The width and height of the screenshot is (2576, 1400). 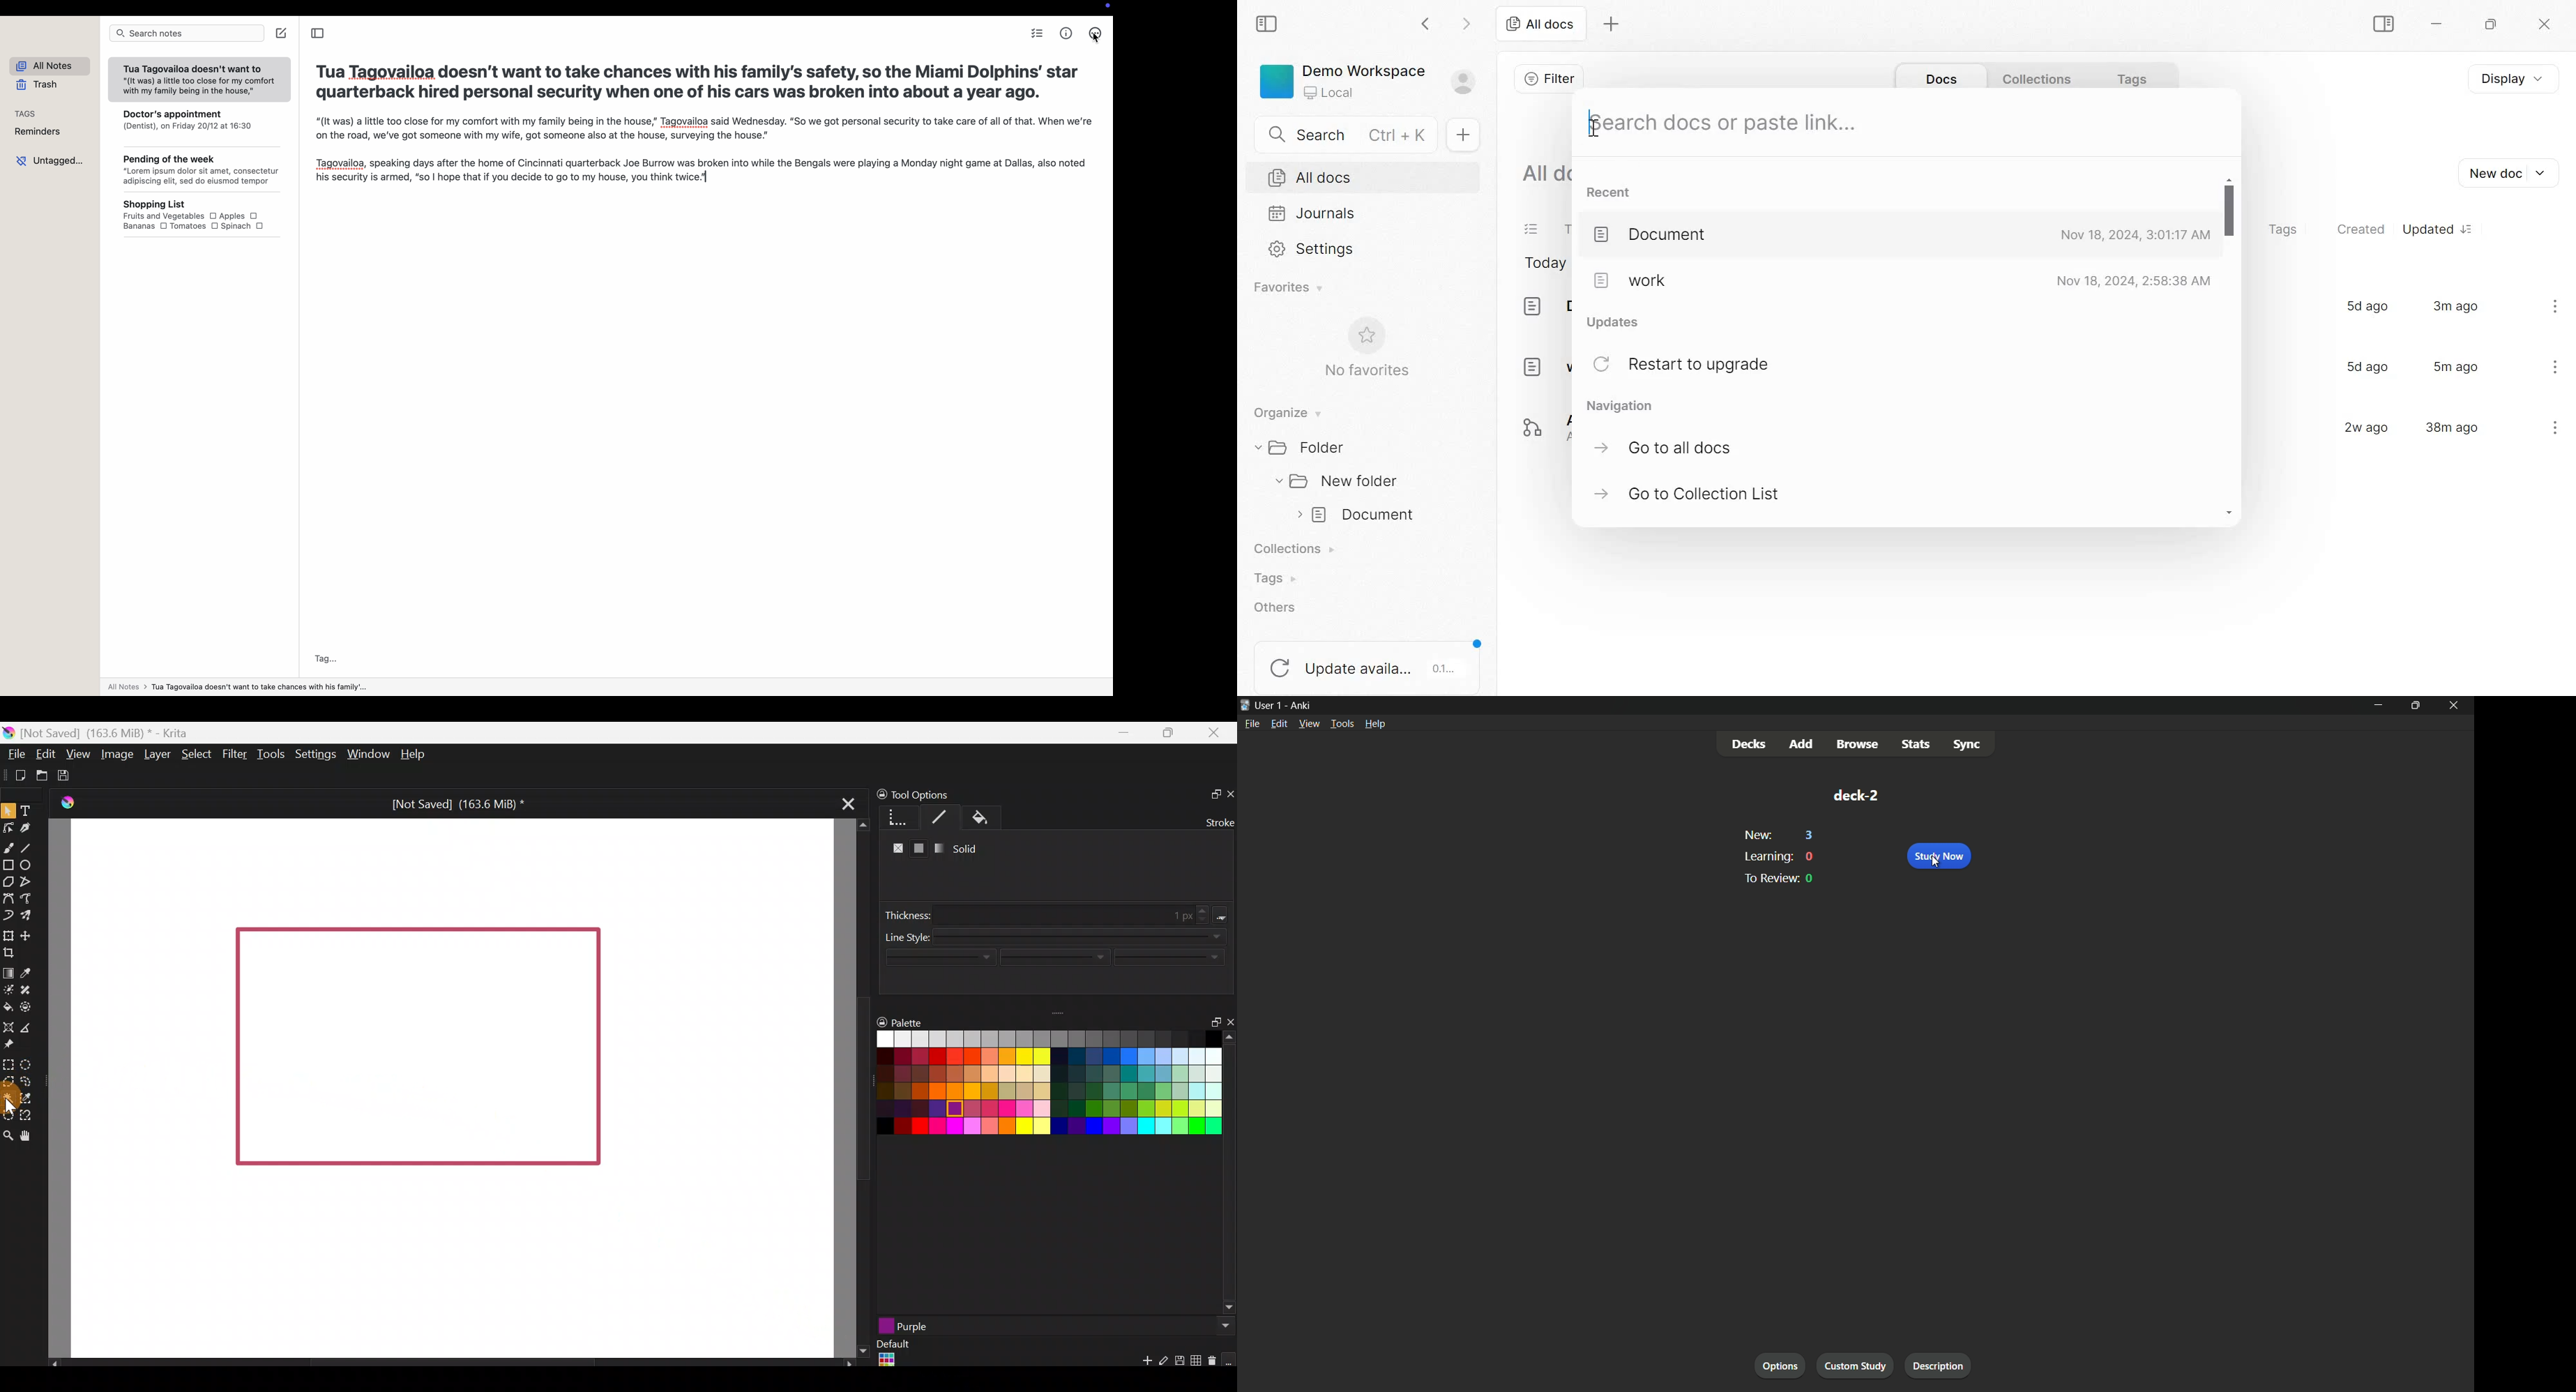 I want to click on metrics, so click(x=1067, y=33).